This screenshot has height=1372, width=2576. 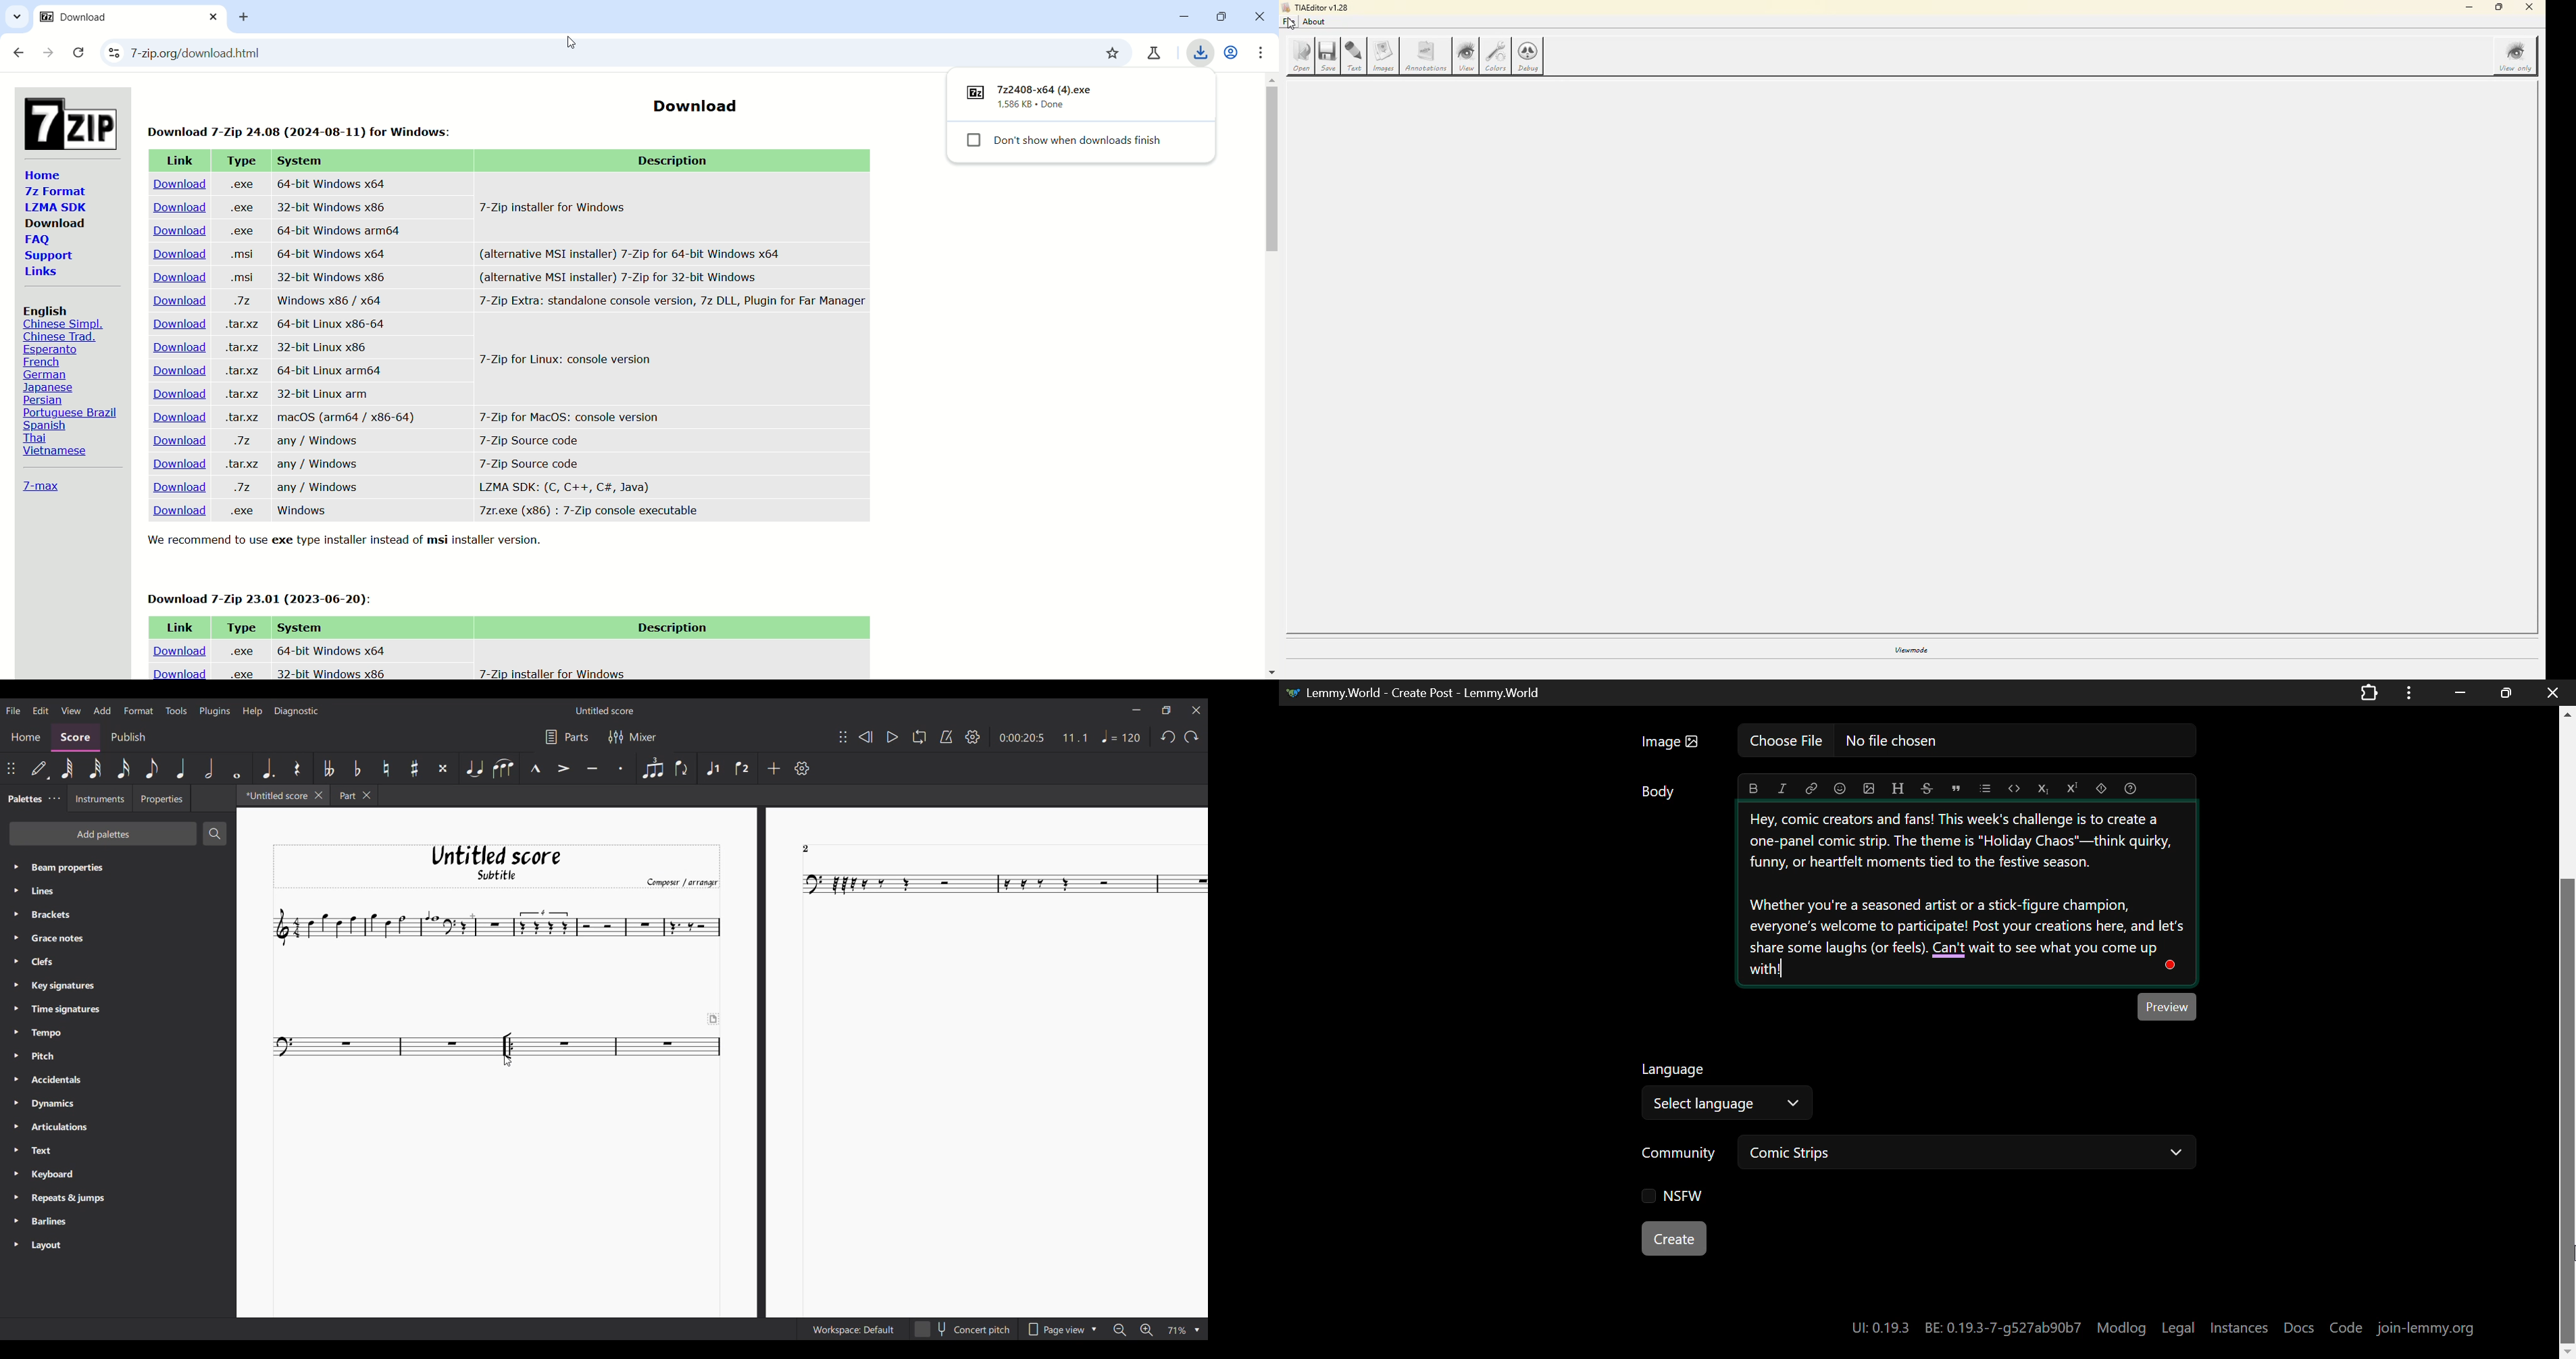 What do you see at coordinates (237, 768) in the screenshot?
I see `Whole note` at bounding box center [237, 768].